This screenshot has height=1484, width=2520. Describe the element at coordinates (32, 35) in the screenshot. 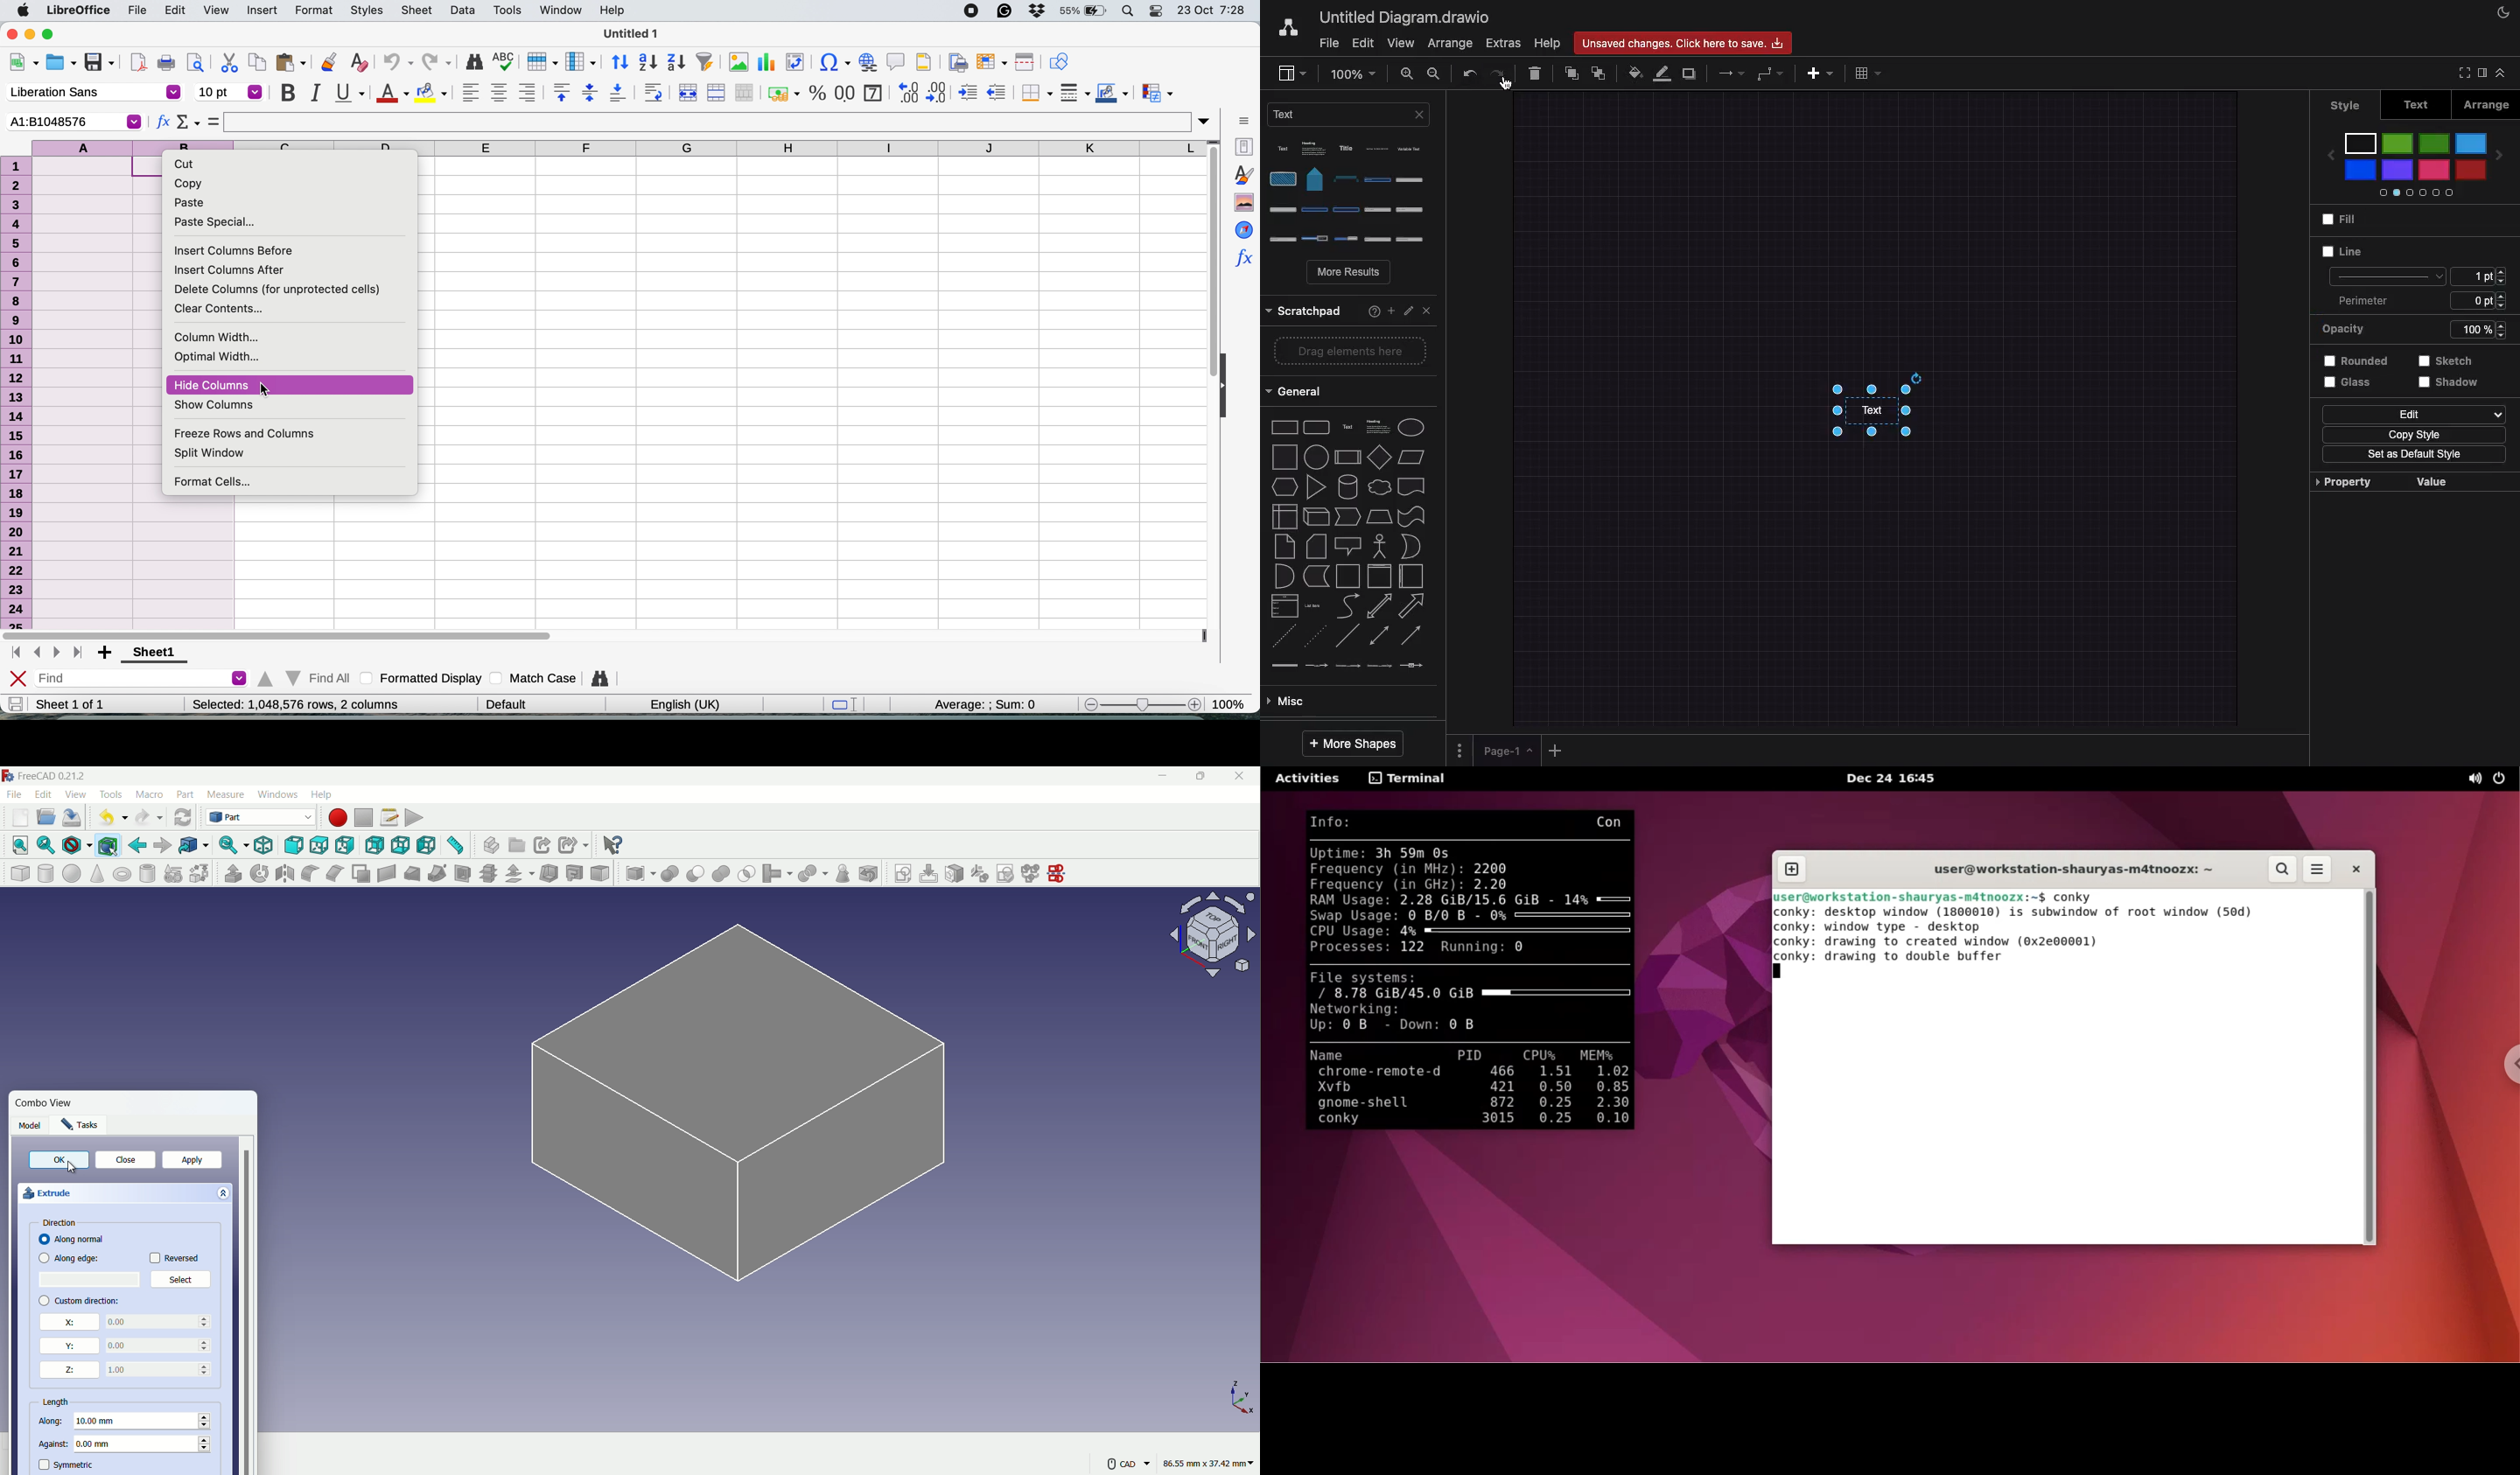

I see `minimise` at that location.